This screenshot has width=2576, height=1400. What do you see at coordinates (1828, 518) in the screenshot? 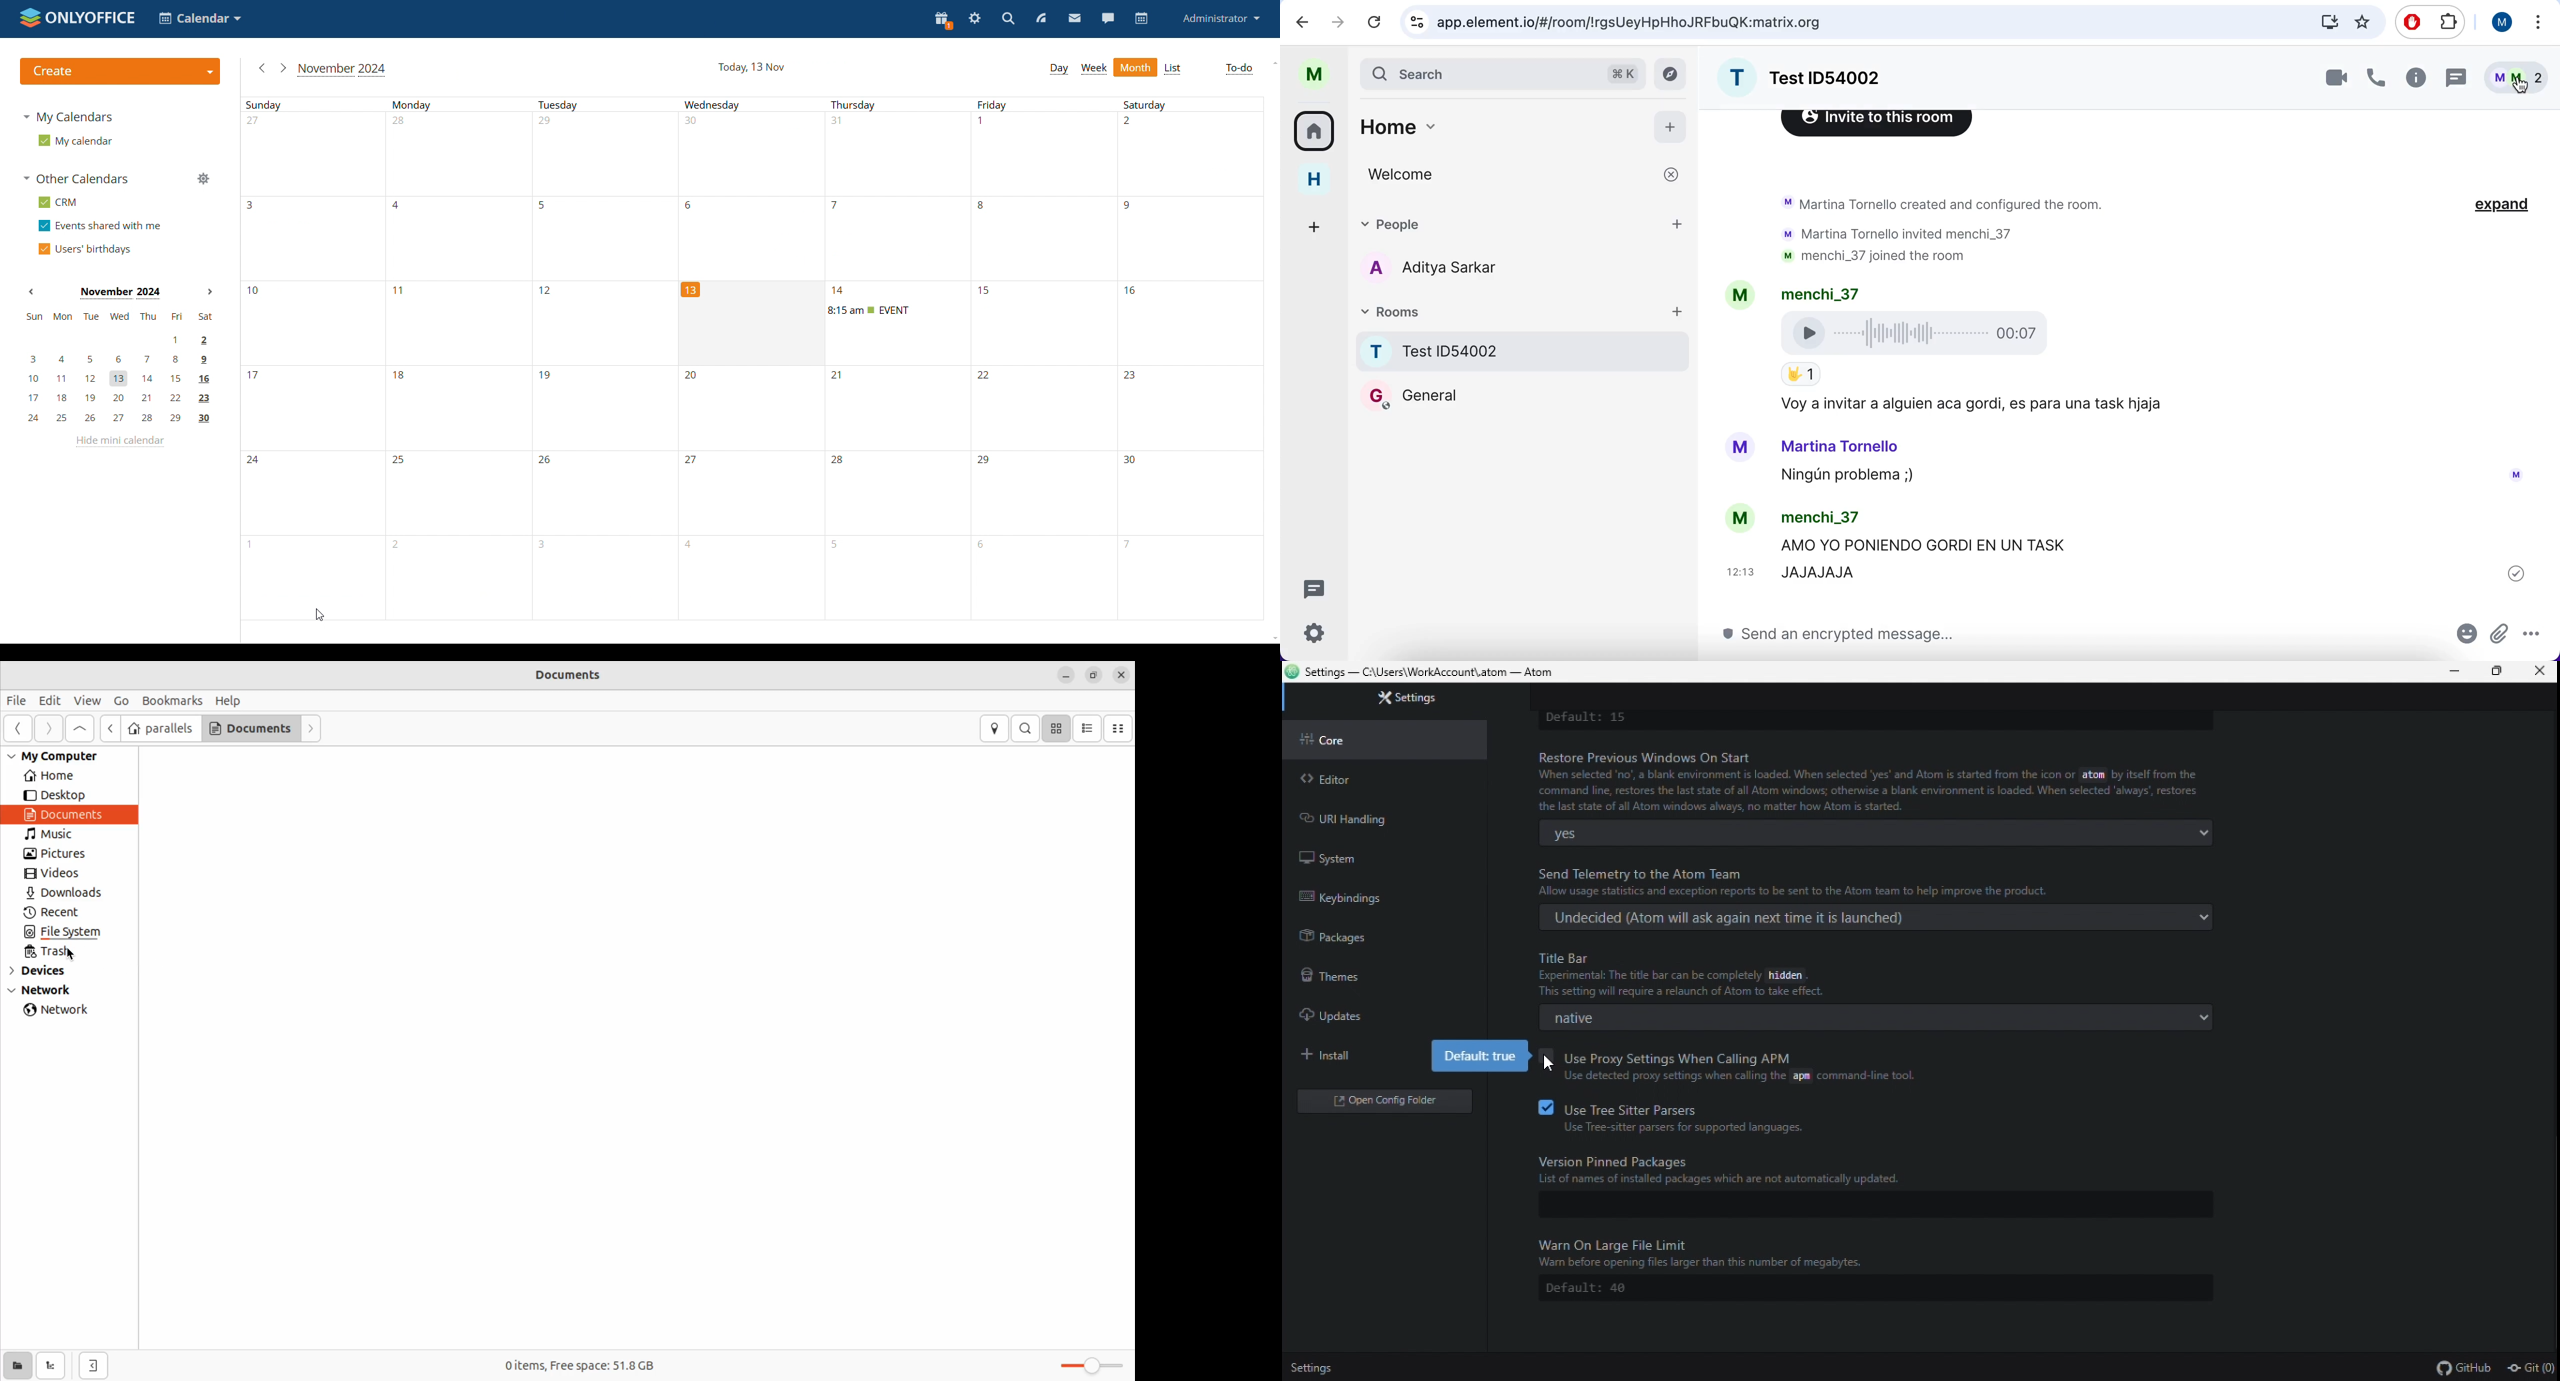
I see `menchi_37` at bounding box center [1828, 518].